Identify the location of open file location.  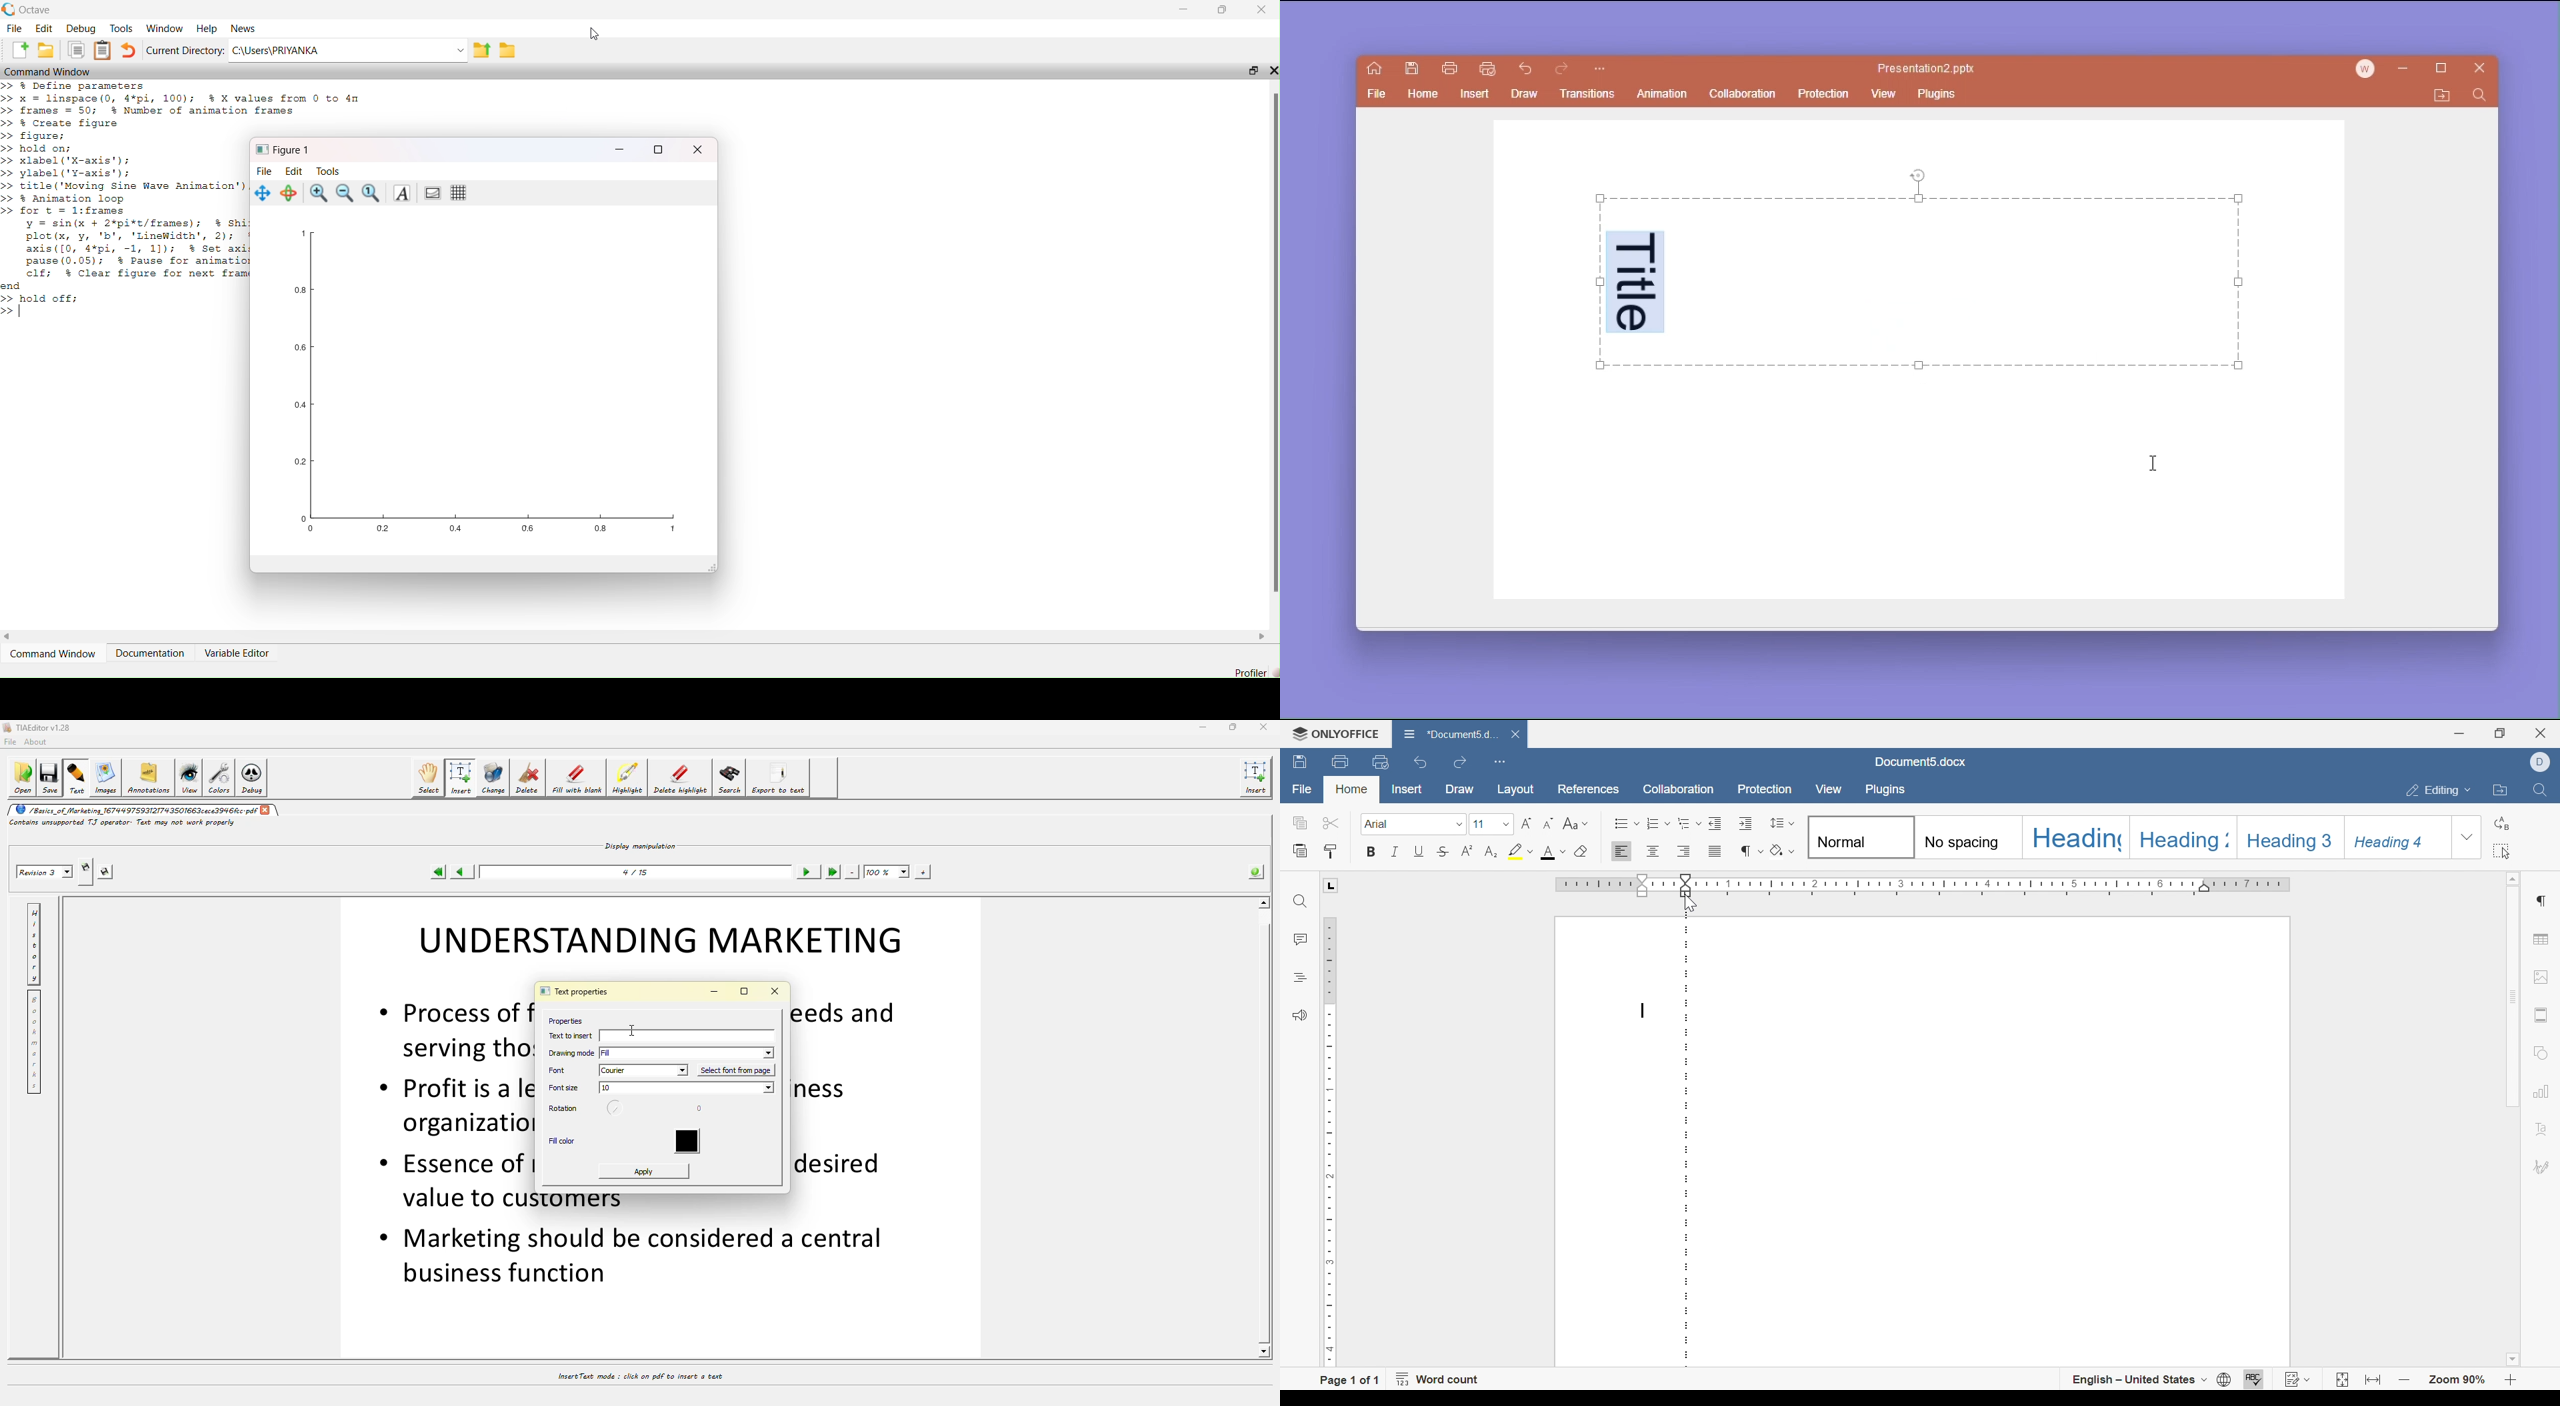
(2503, 791).